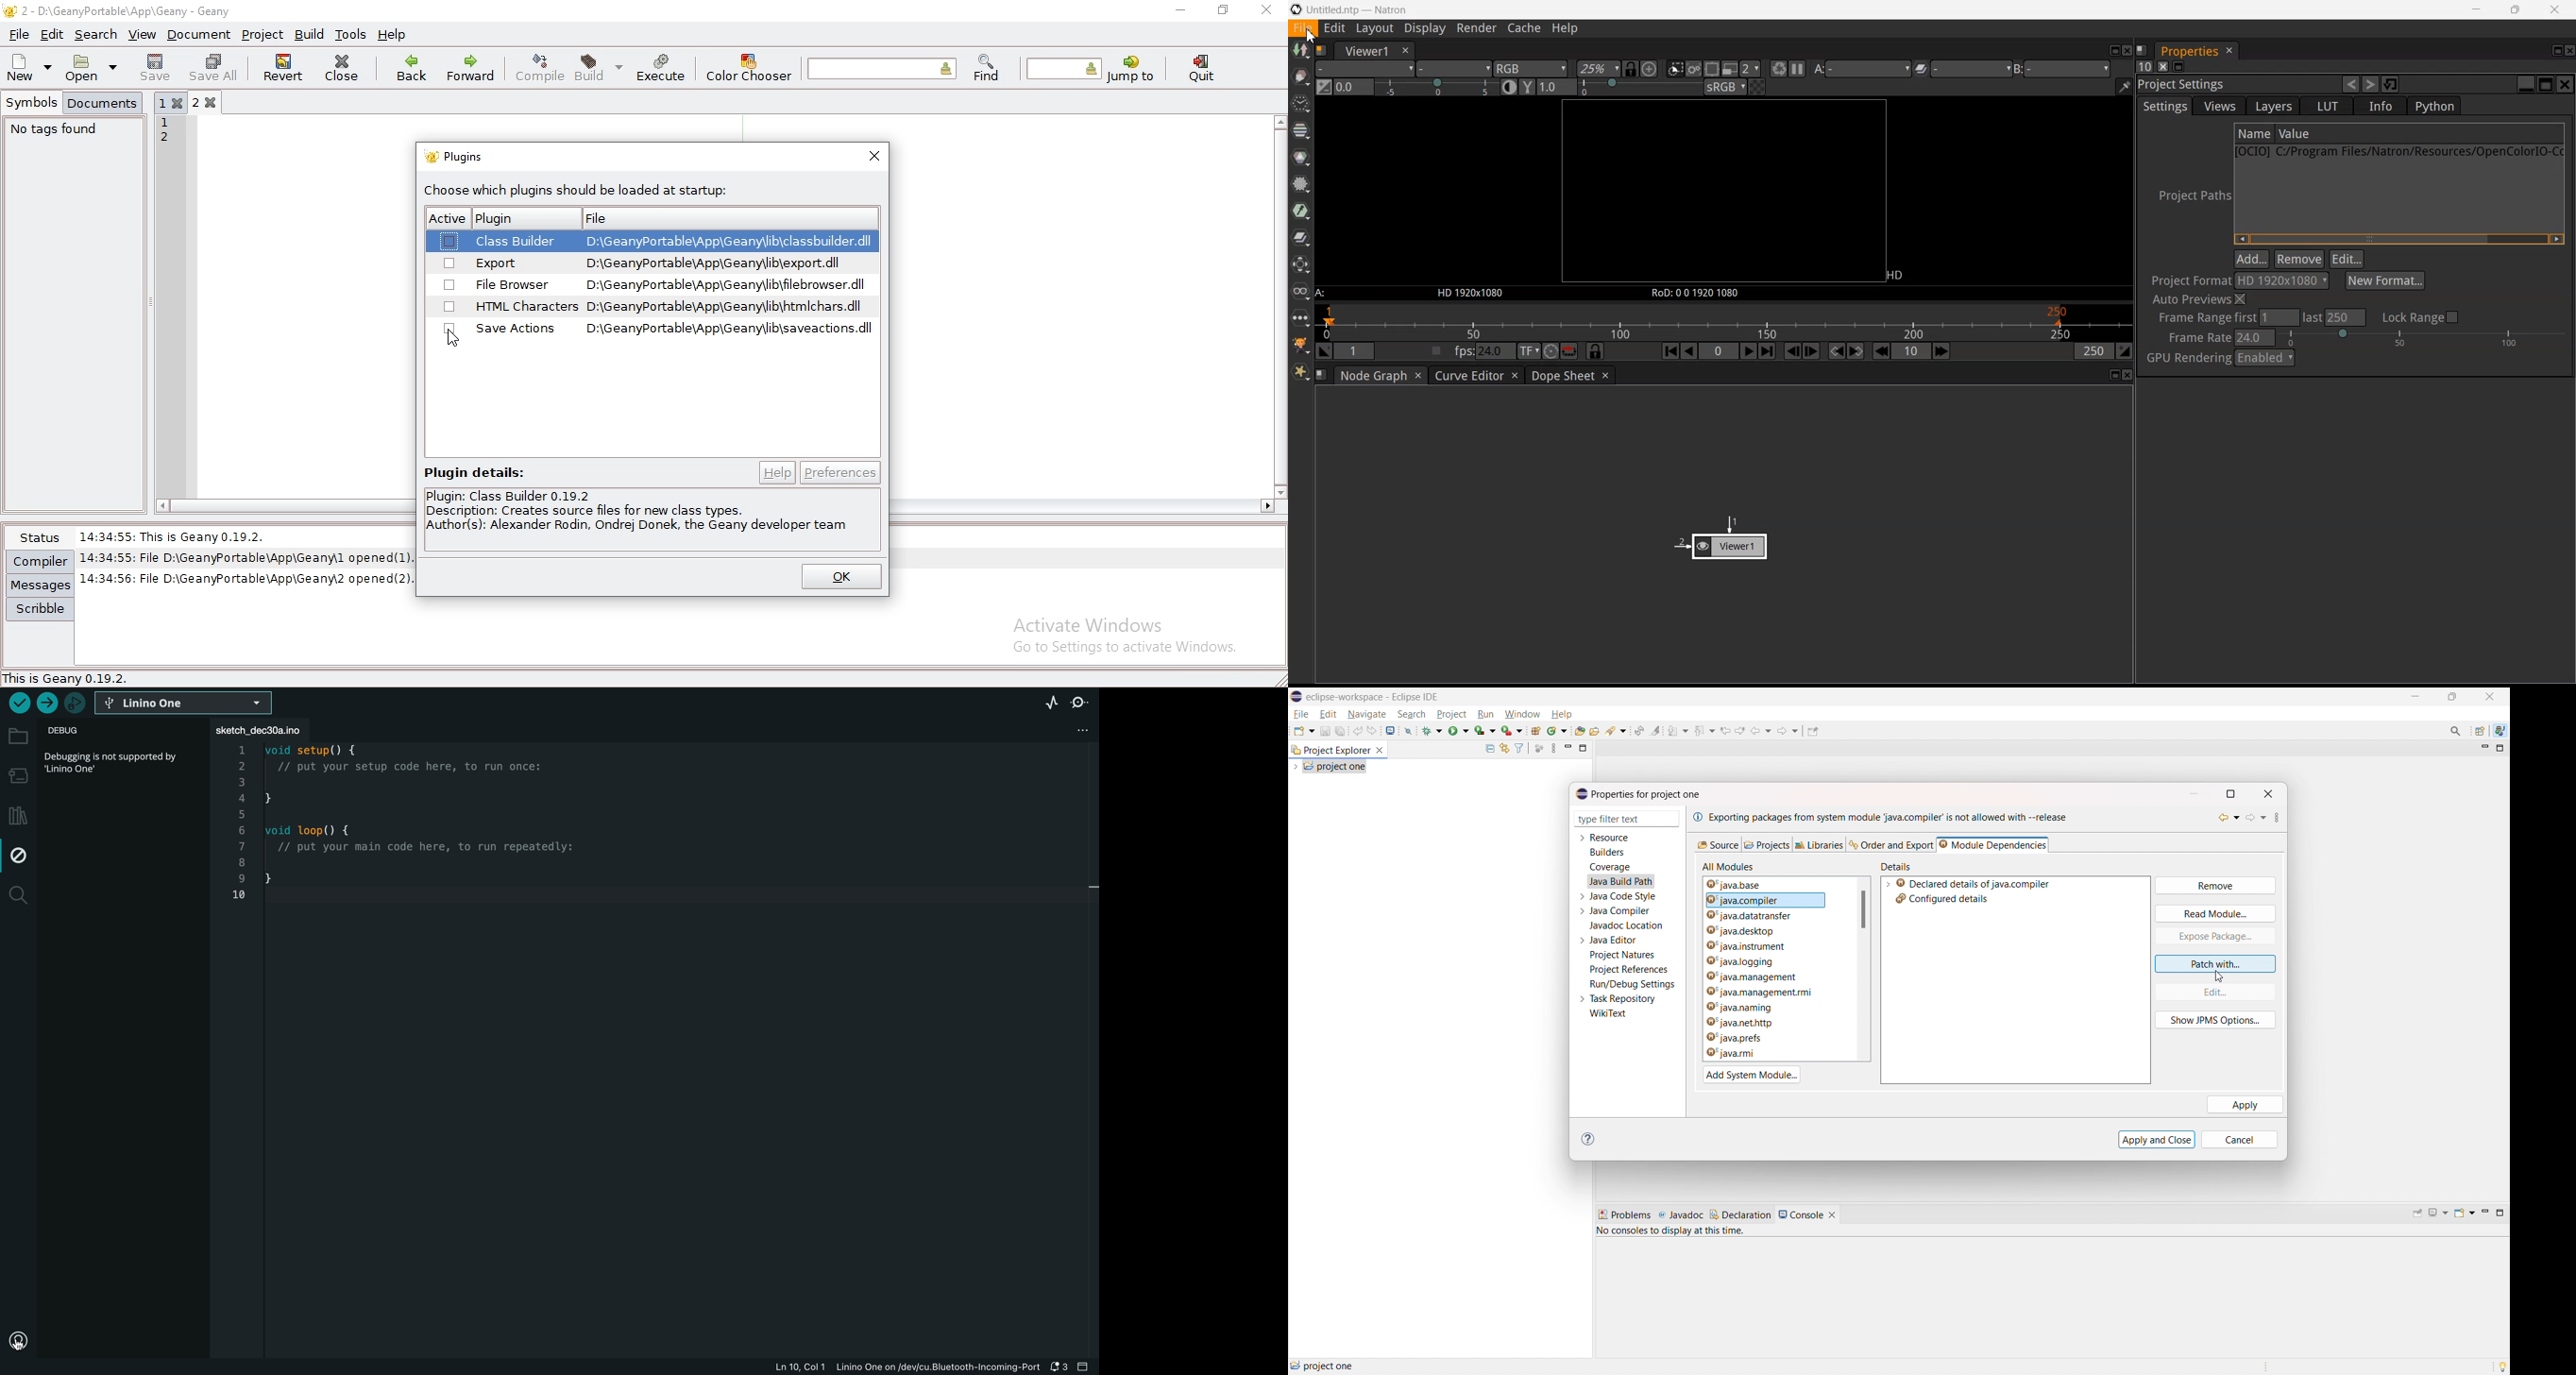 This screenshot has height=1400, width=2576. I want to click on eclipse-workspace - Eclipse IDE, so click(1373, 697).